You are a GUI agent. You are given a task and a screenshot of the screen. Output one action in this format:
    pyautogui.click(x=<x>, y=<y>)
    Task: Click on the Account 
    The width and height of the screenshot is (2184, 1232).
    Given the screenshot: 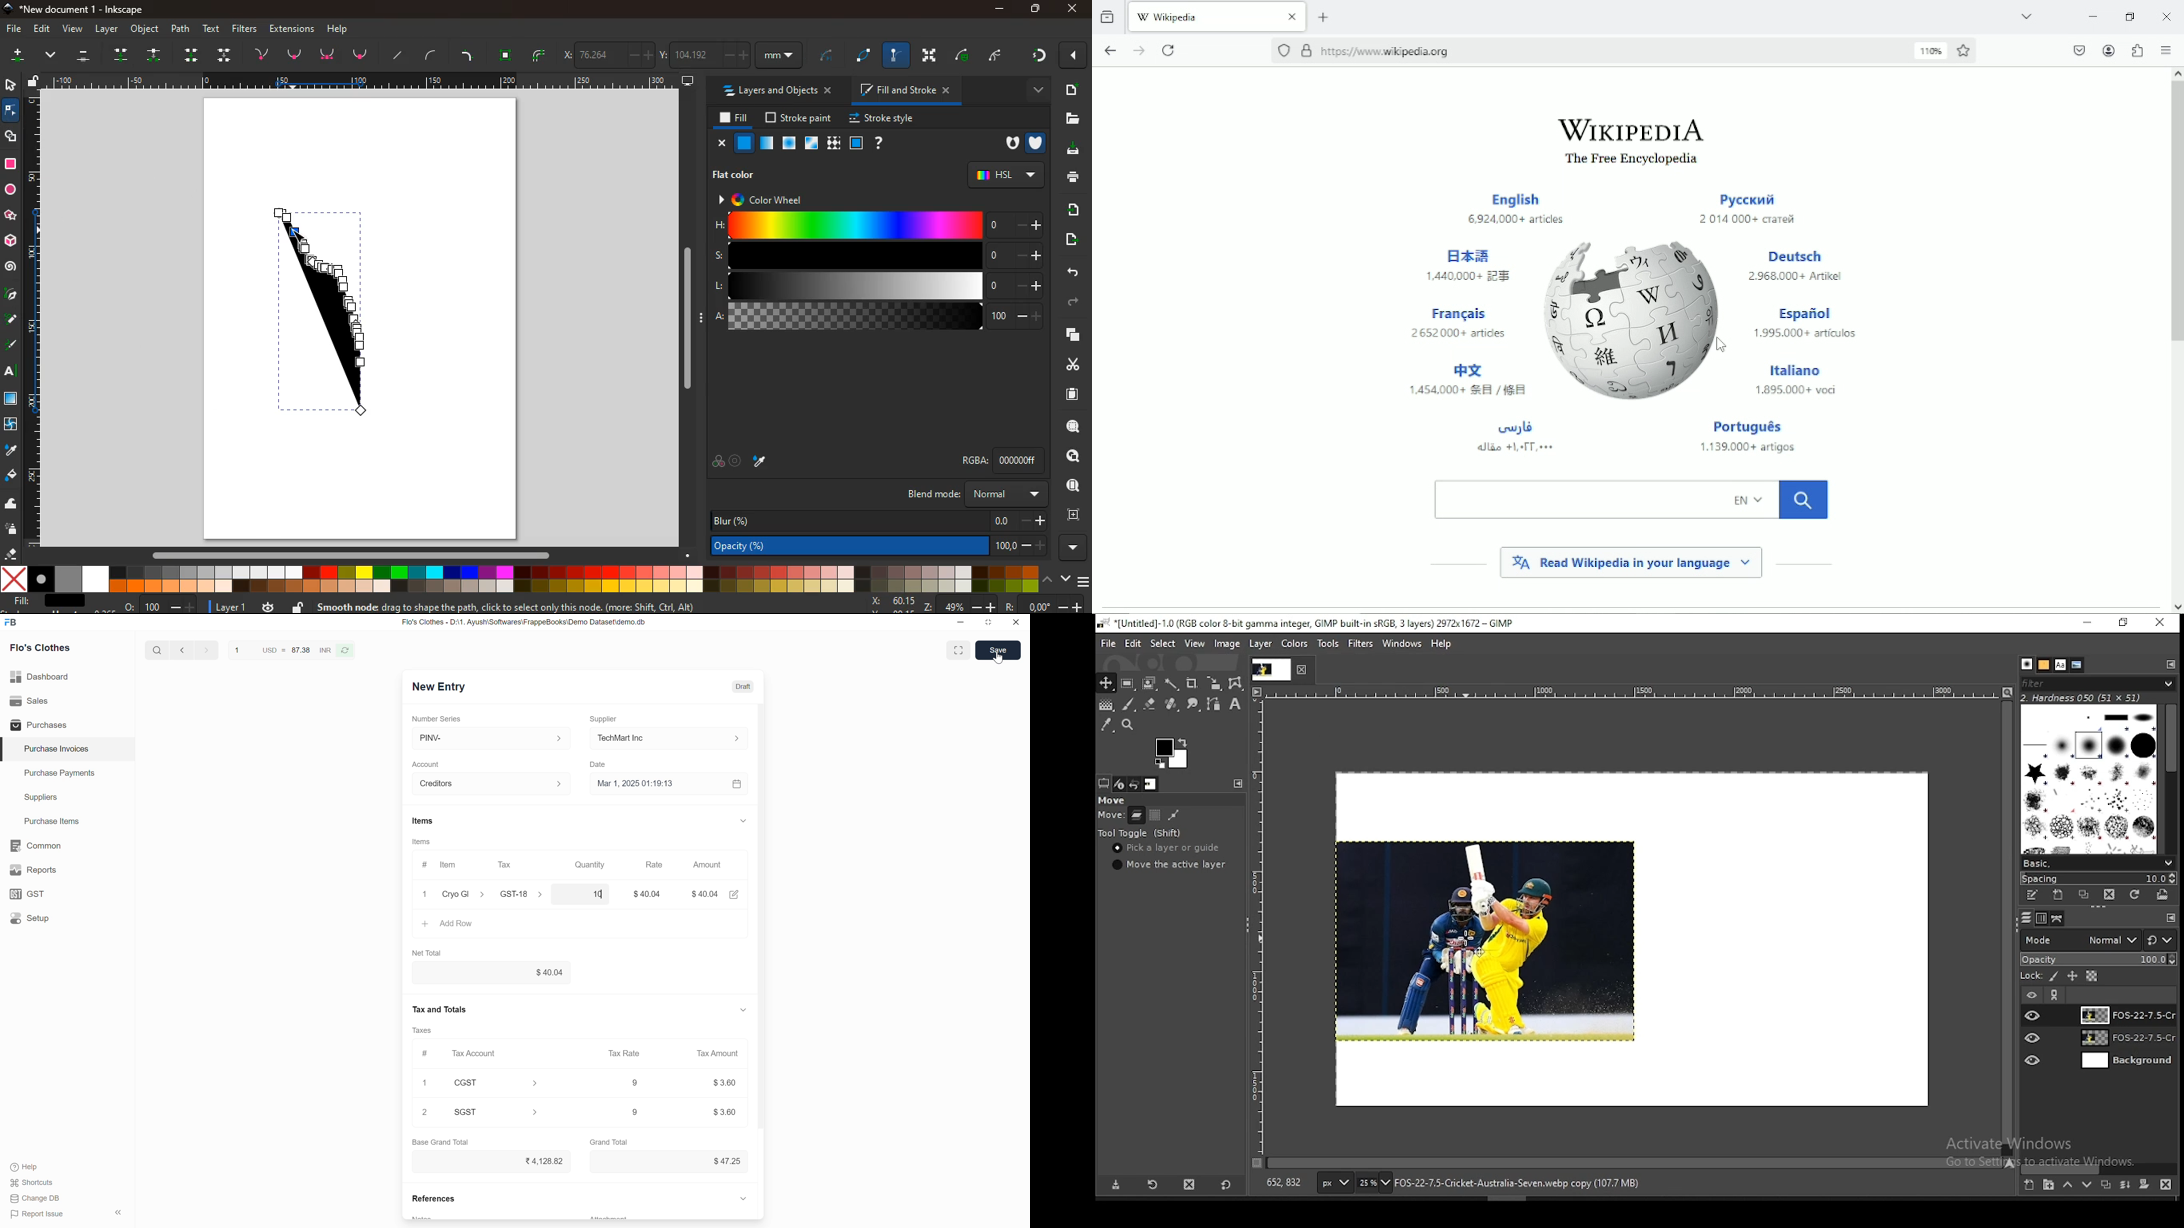 What is the action you would take?
    pyautogui.click(x=493, y=782)
    